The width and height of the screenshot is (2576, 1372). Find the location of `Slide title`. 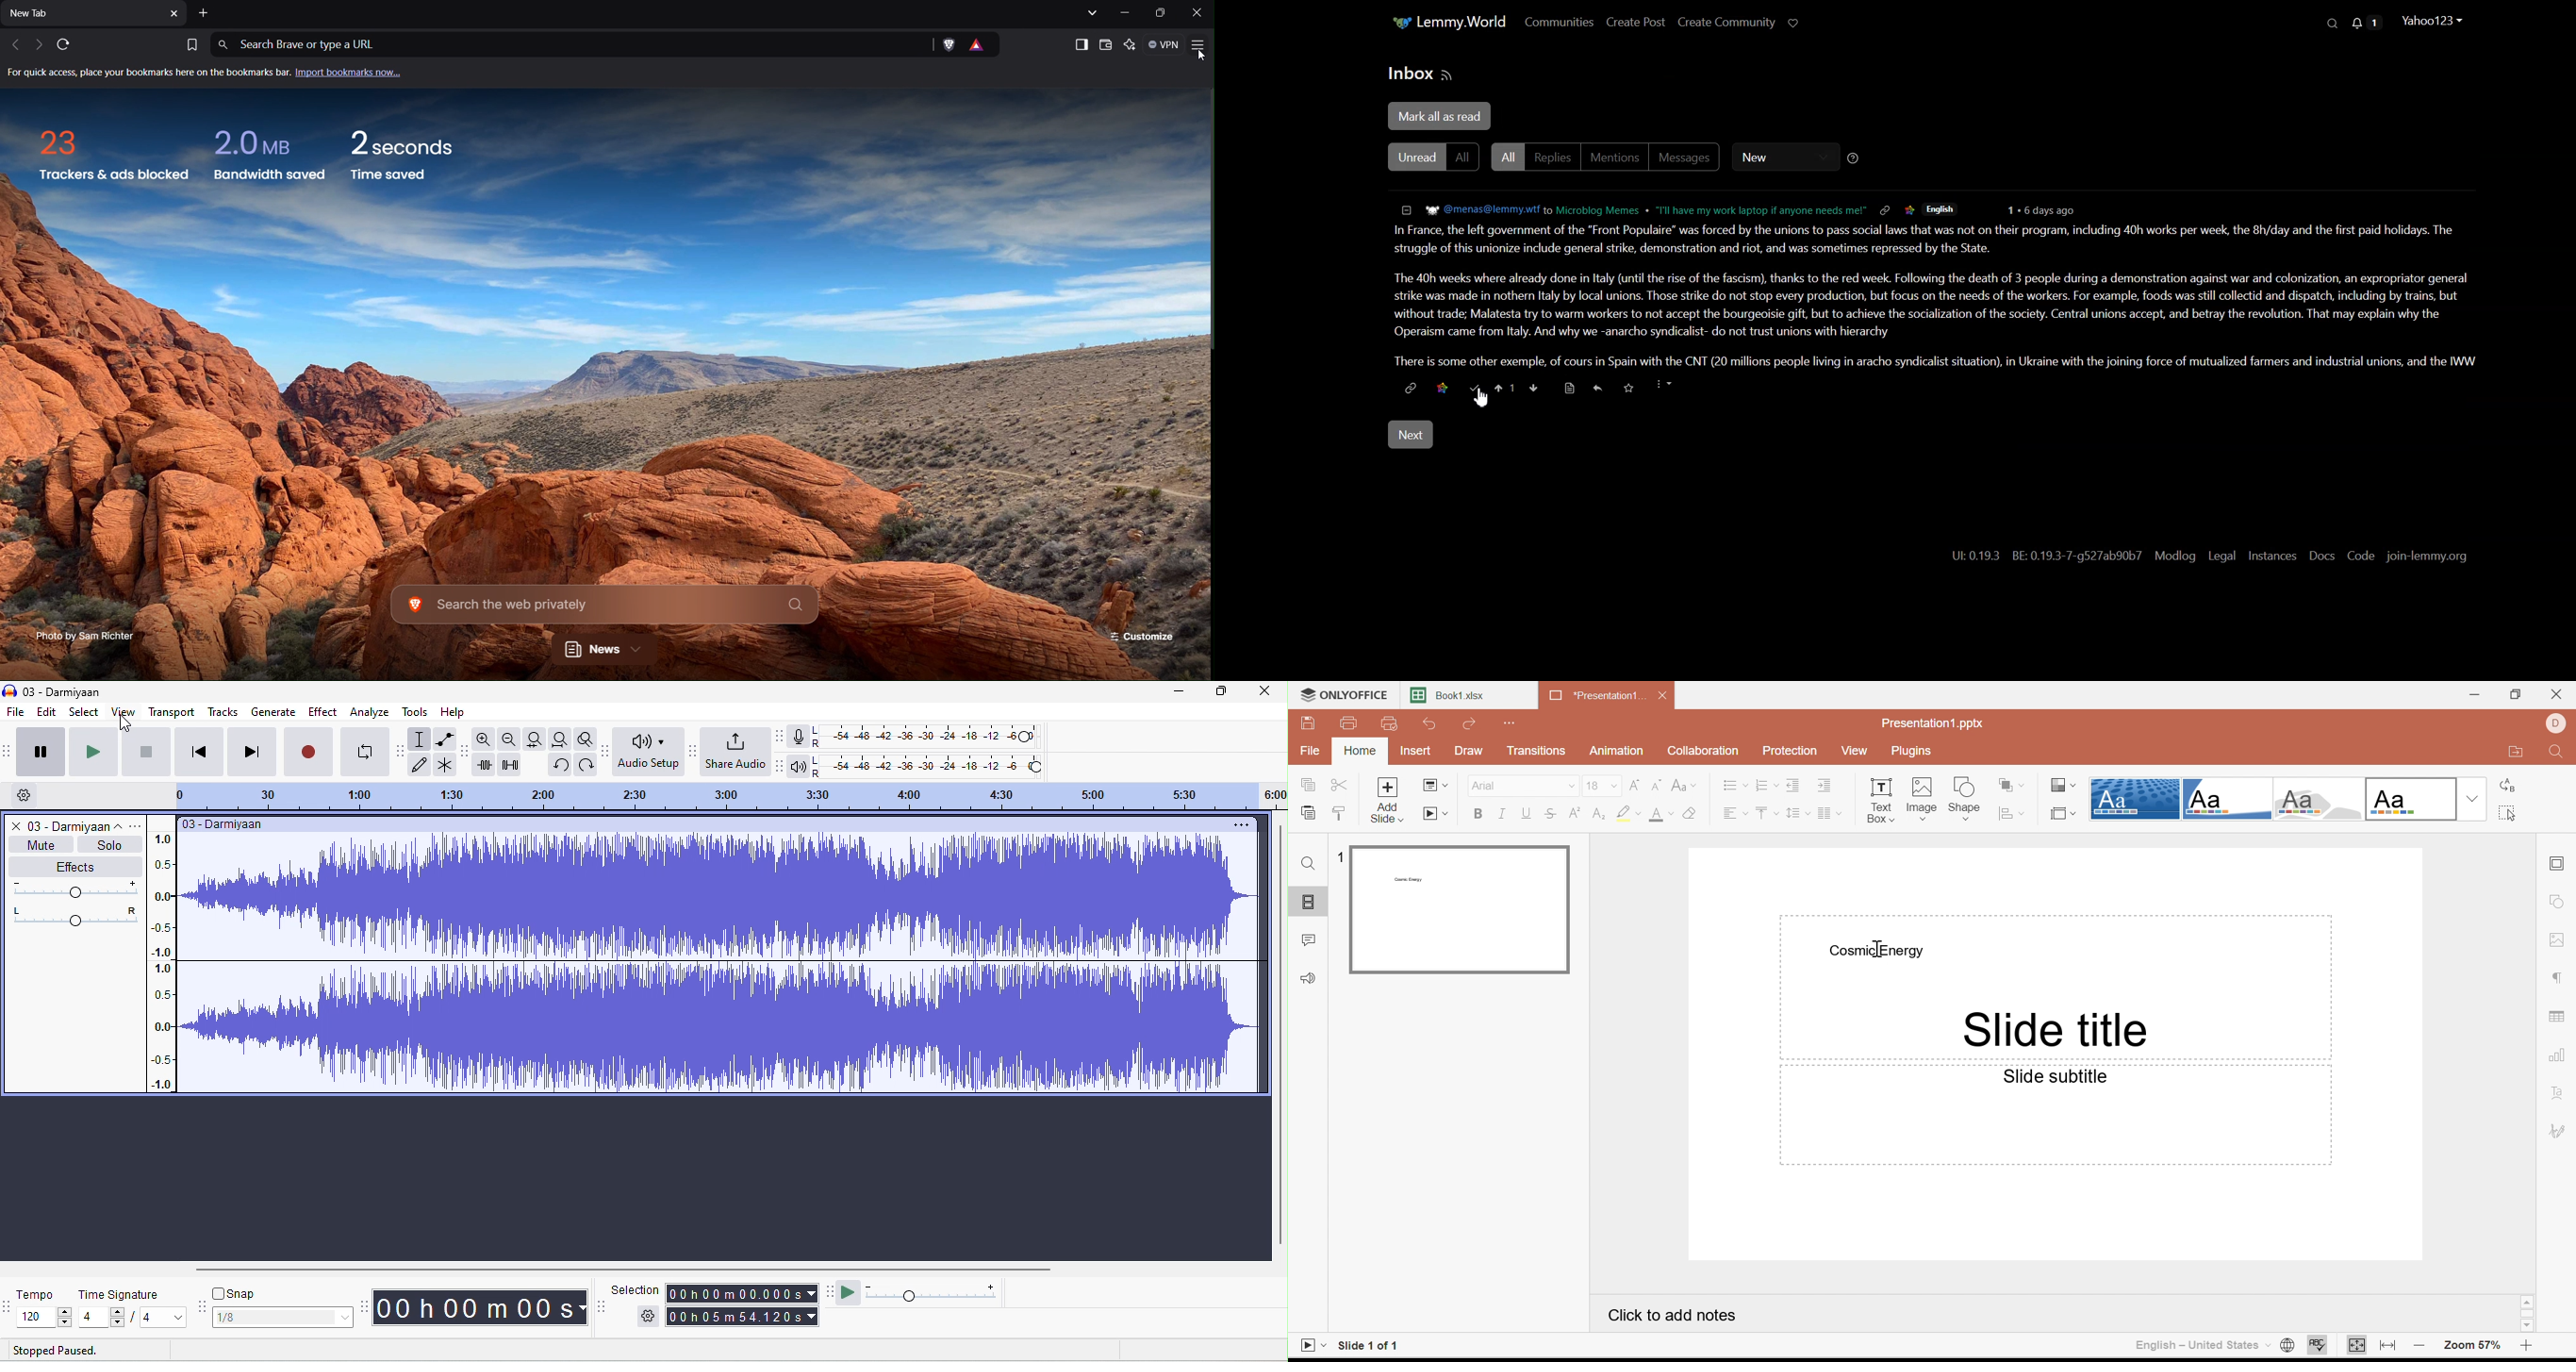

Slide title is located at coordinates (2055, 1029).